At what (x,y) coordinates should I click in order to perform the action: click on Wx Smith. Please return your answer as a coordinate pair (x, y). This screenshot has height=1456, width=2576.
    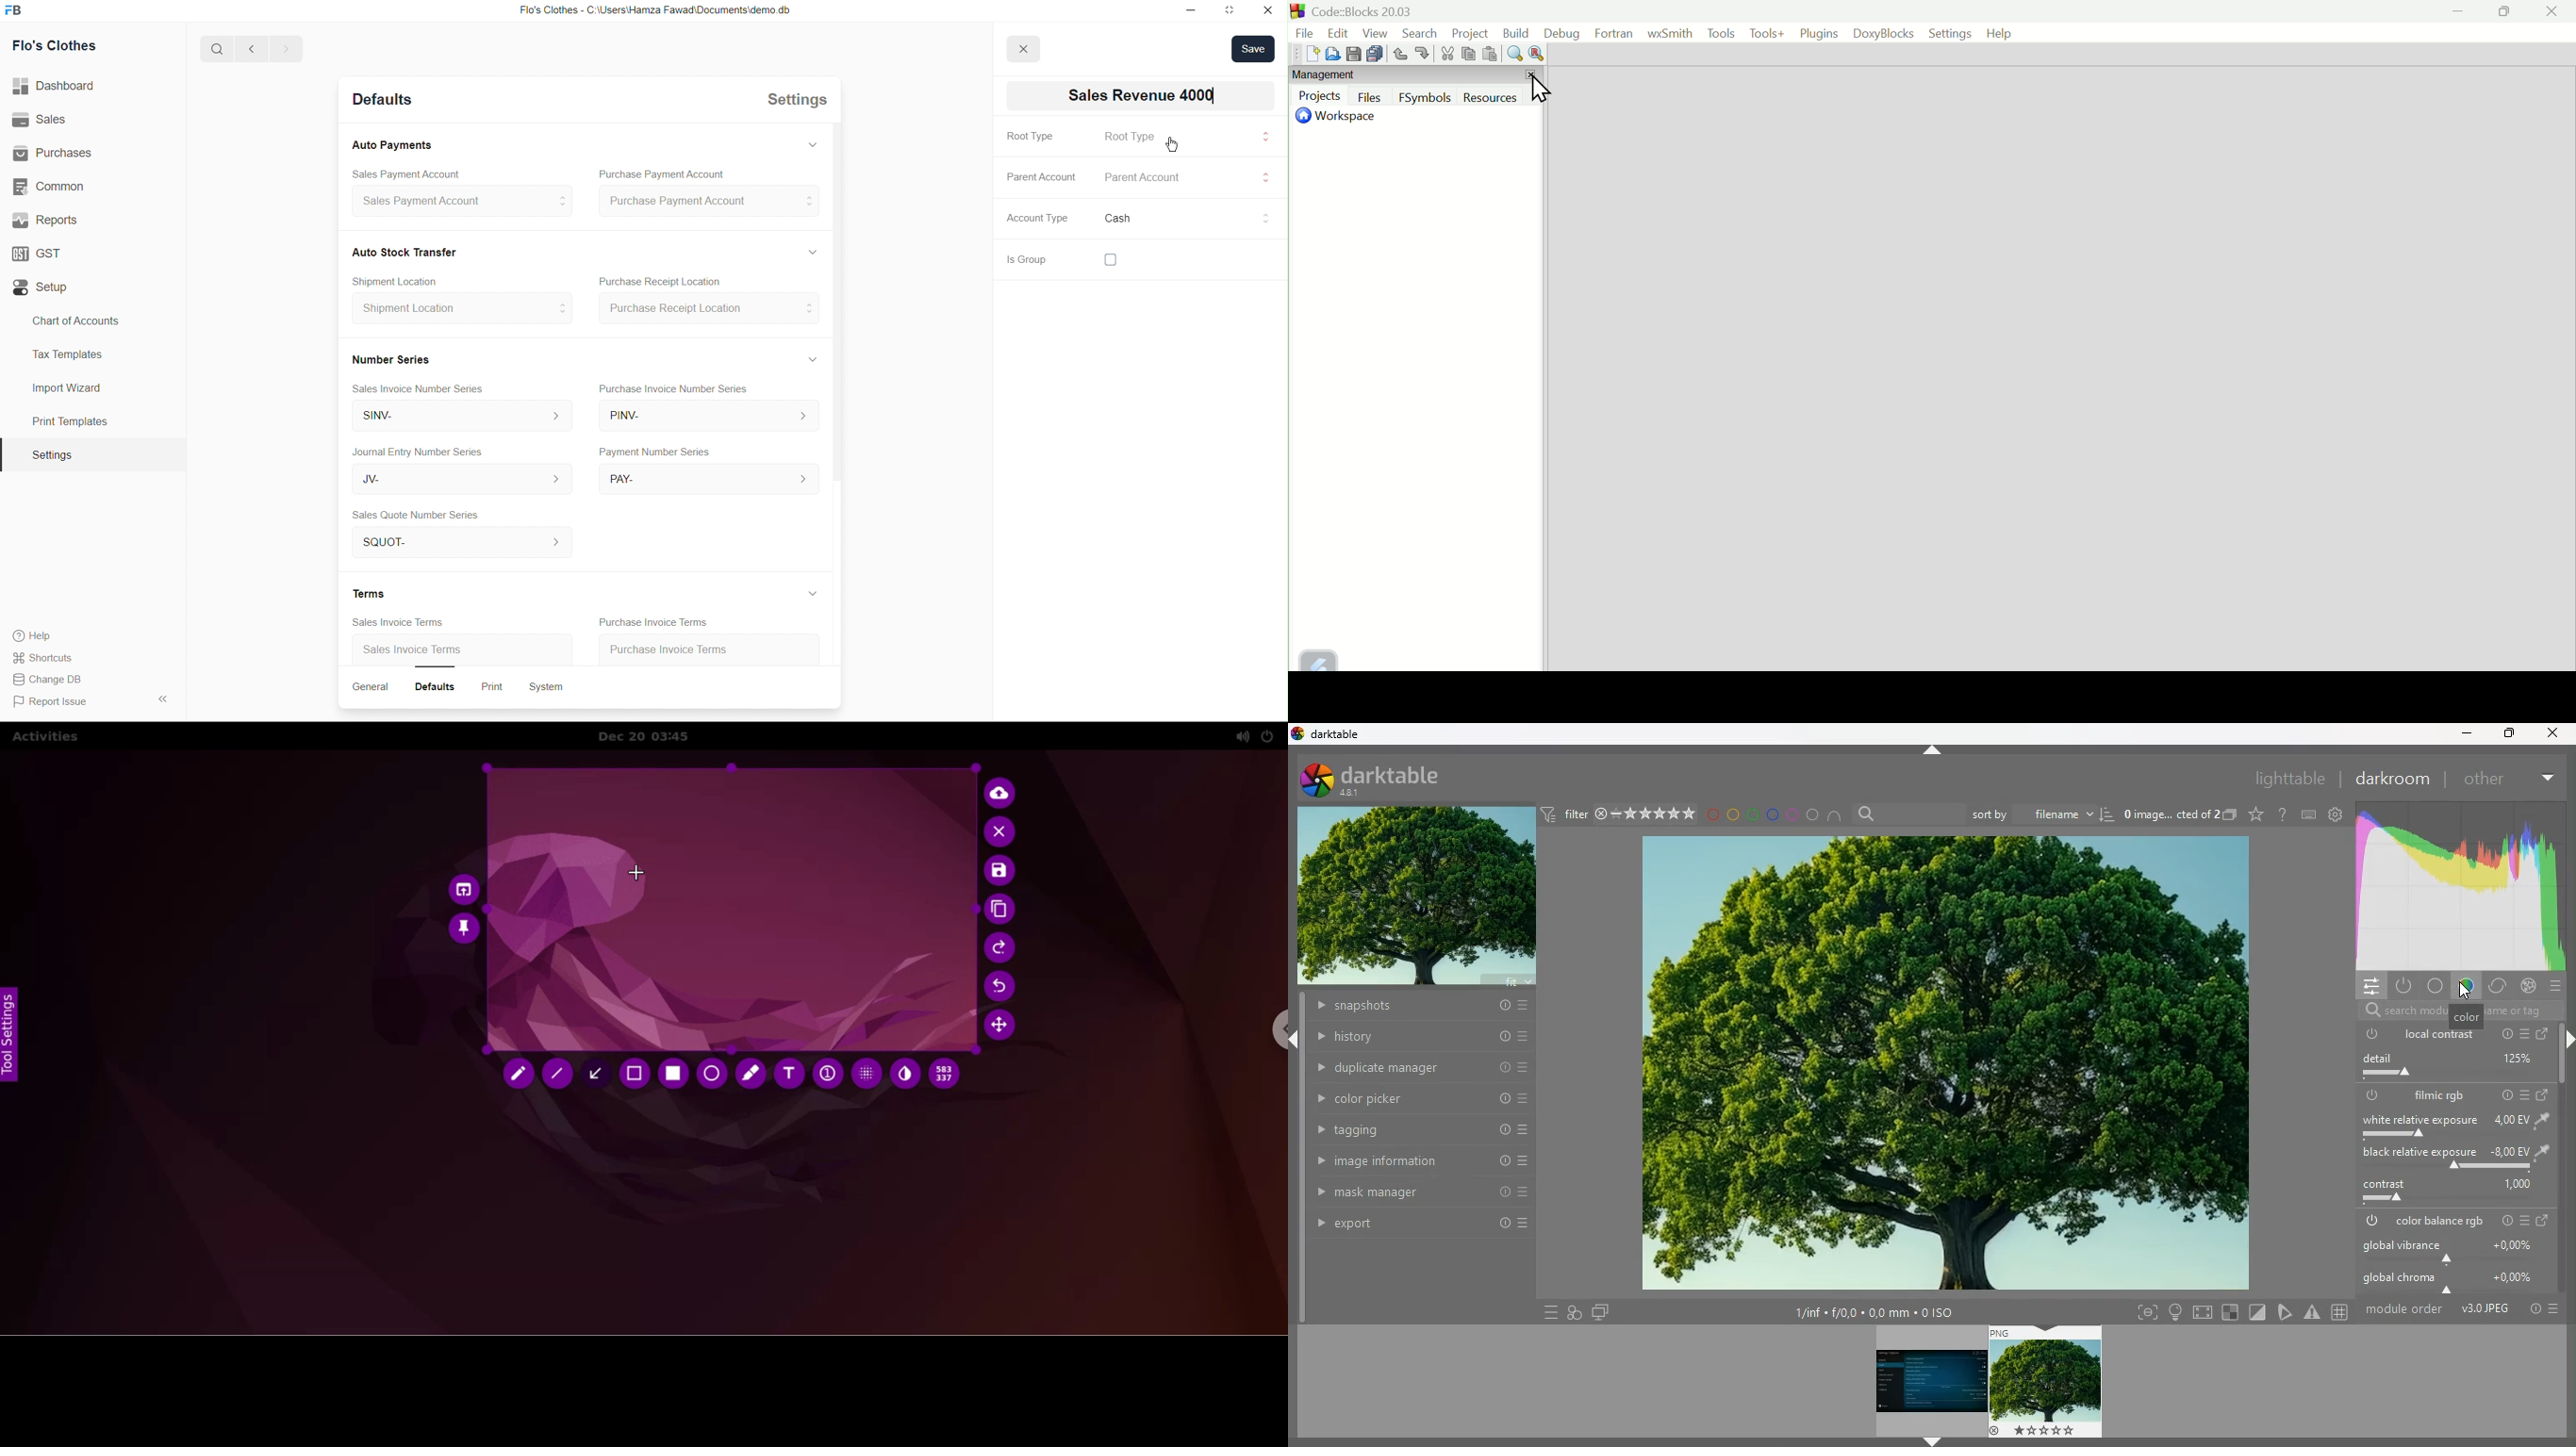
    Looking at the image, I should click on (1669, 34).